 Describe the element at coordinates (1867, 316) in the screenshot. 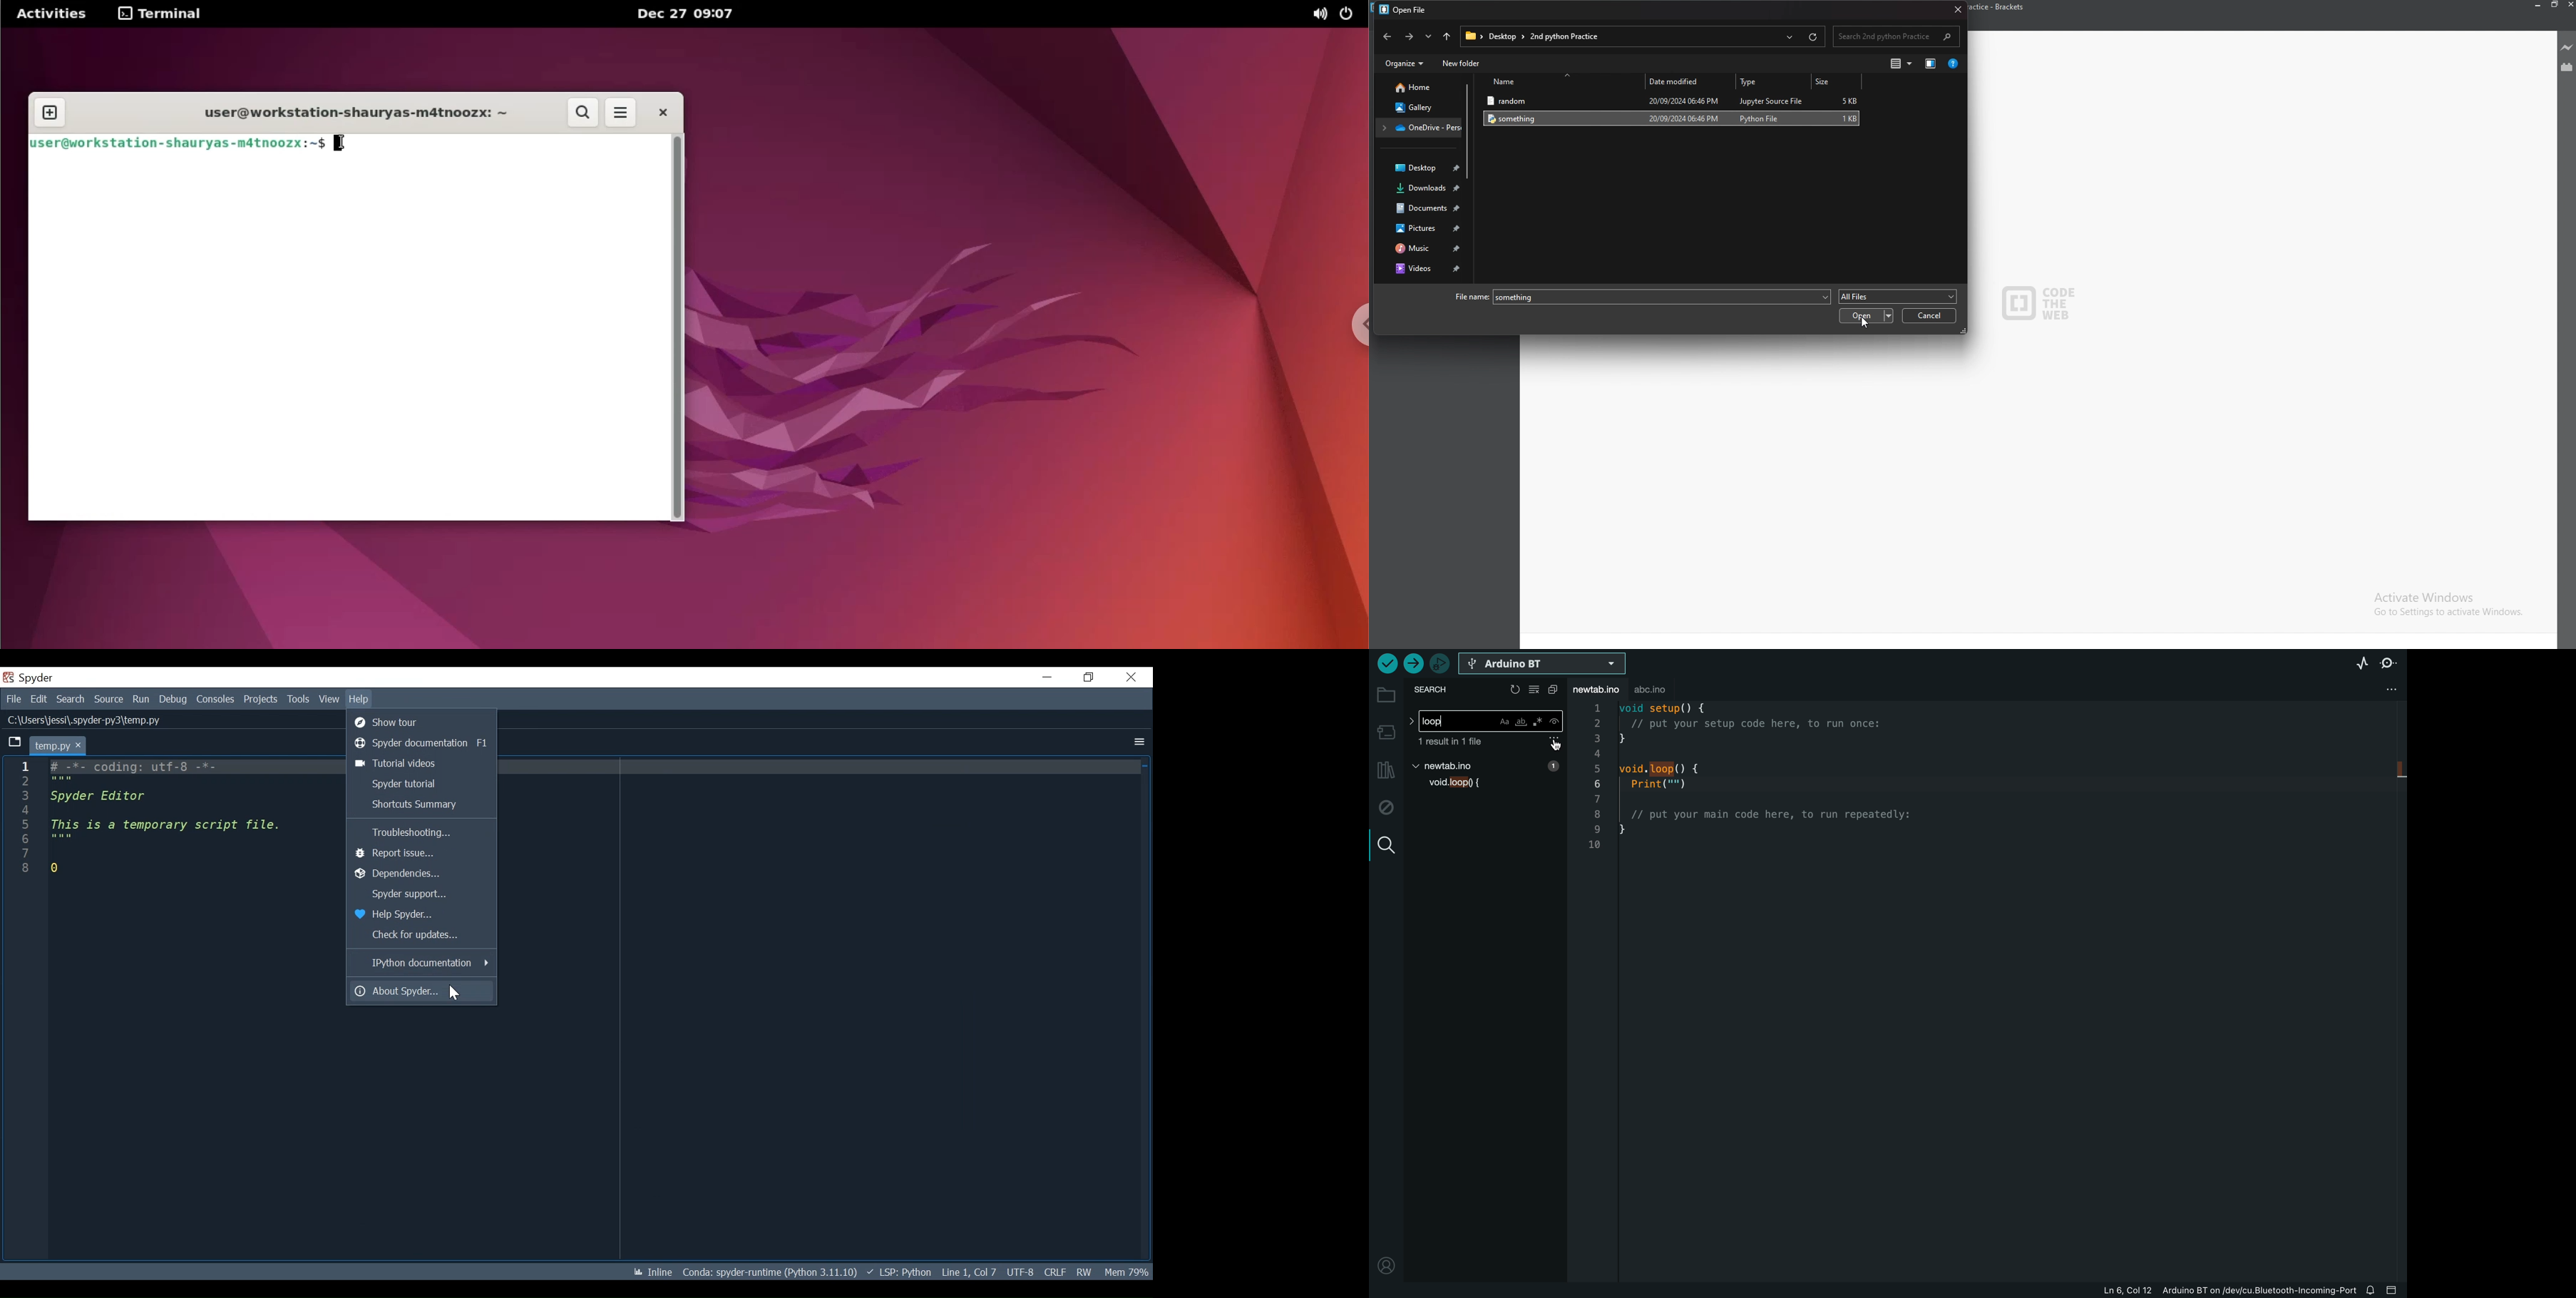

I see `open` at that location.